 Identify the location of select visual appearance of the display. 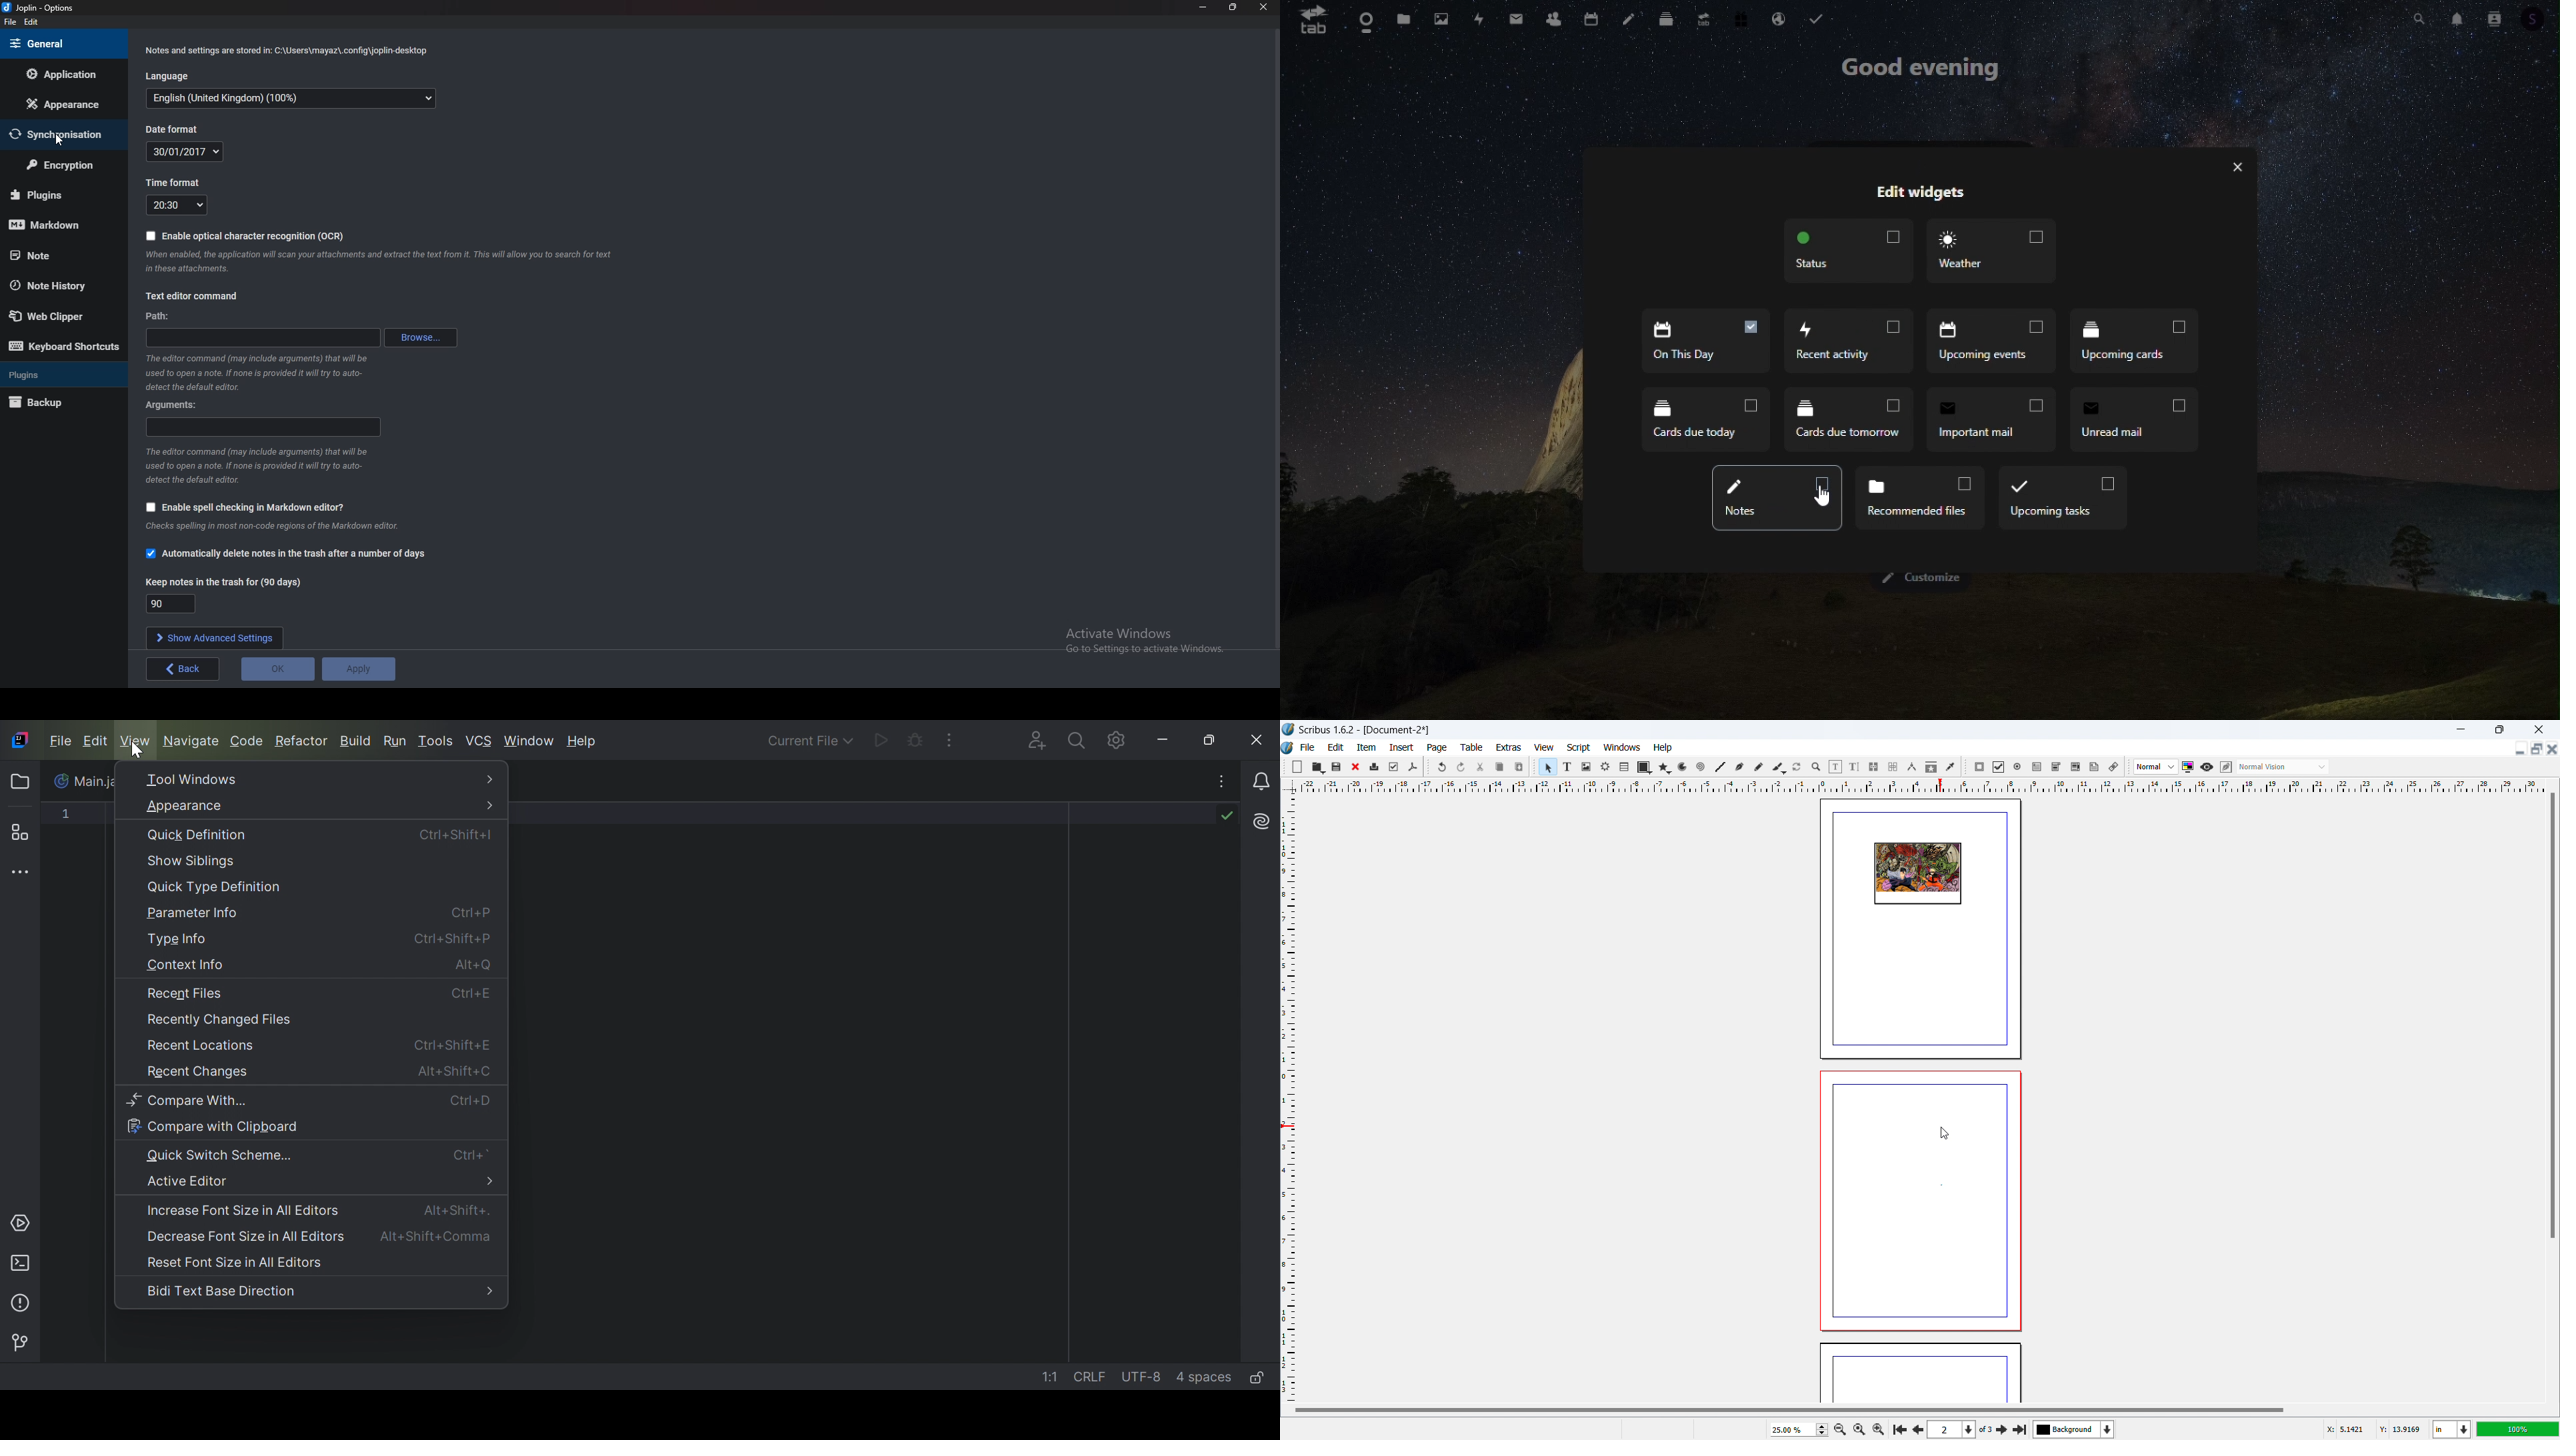
(2283, 767).